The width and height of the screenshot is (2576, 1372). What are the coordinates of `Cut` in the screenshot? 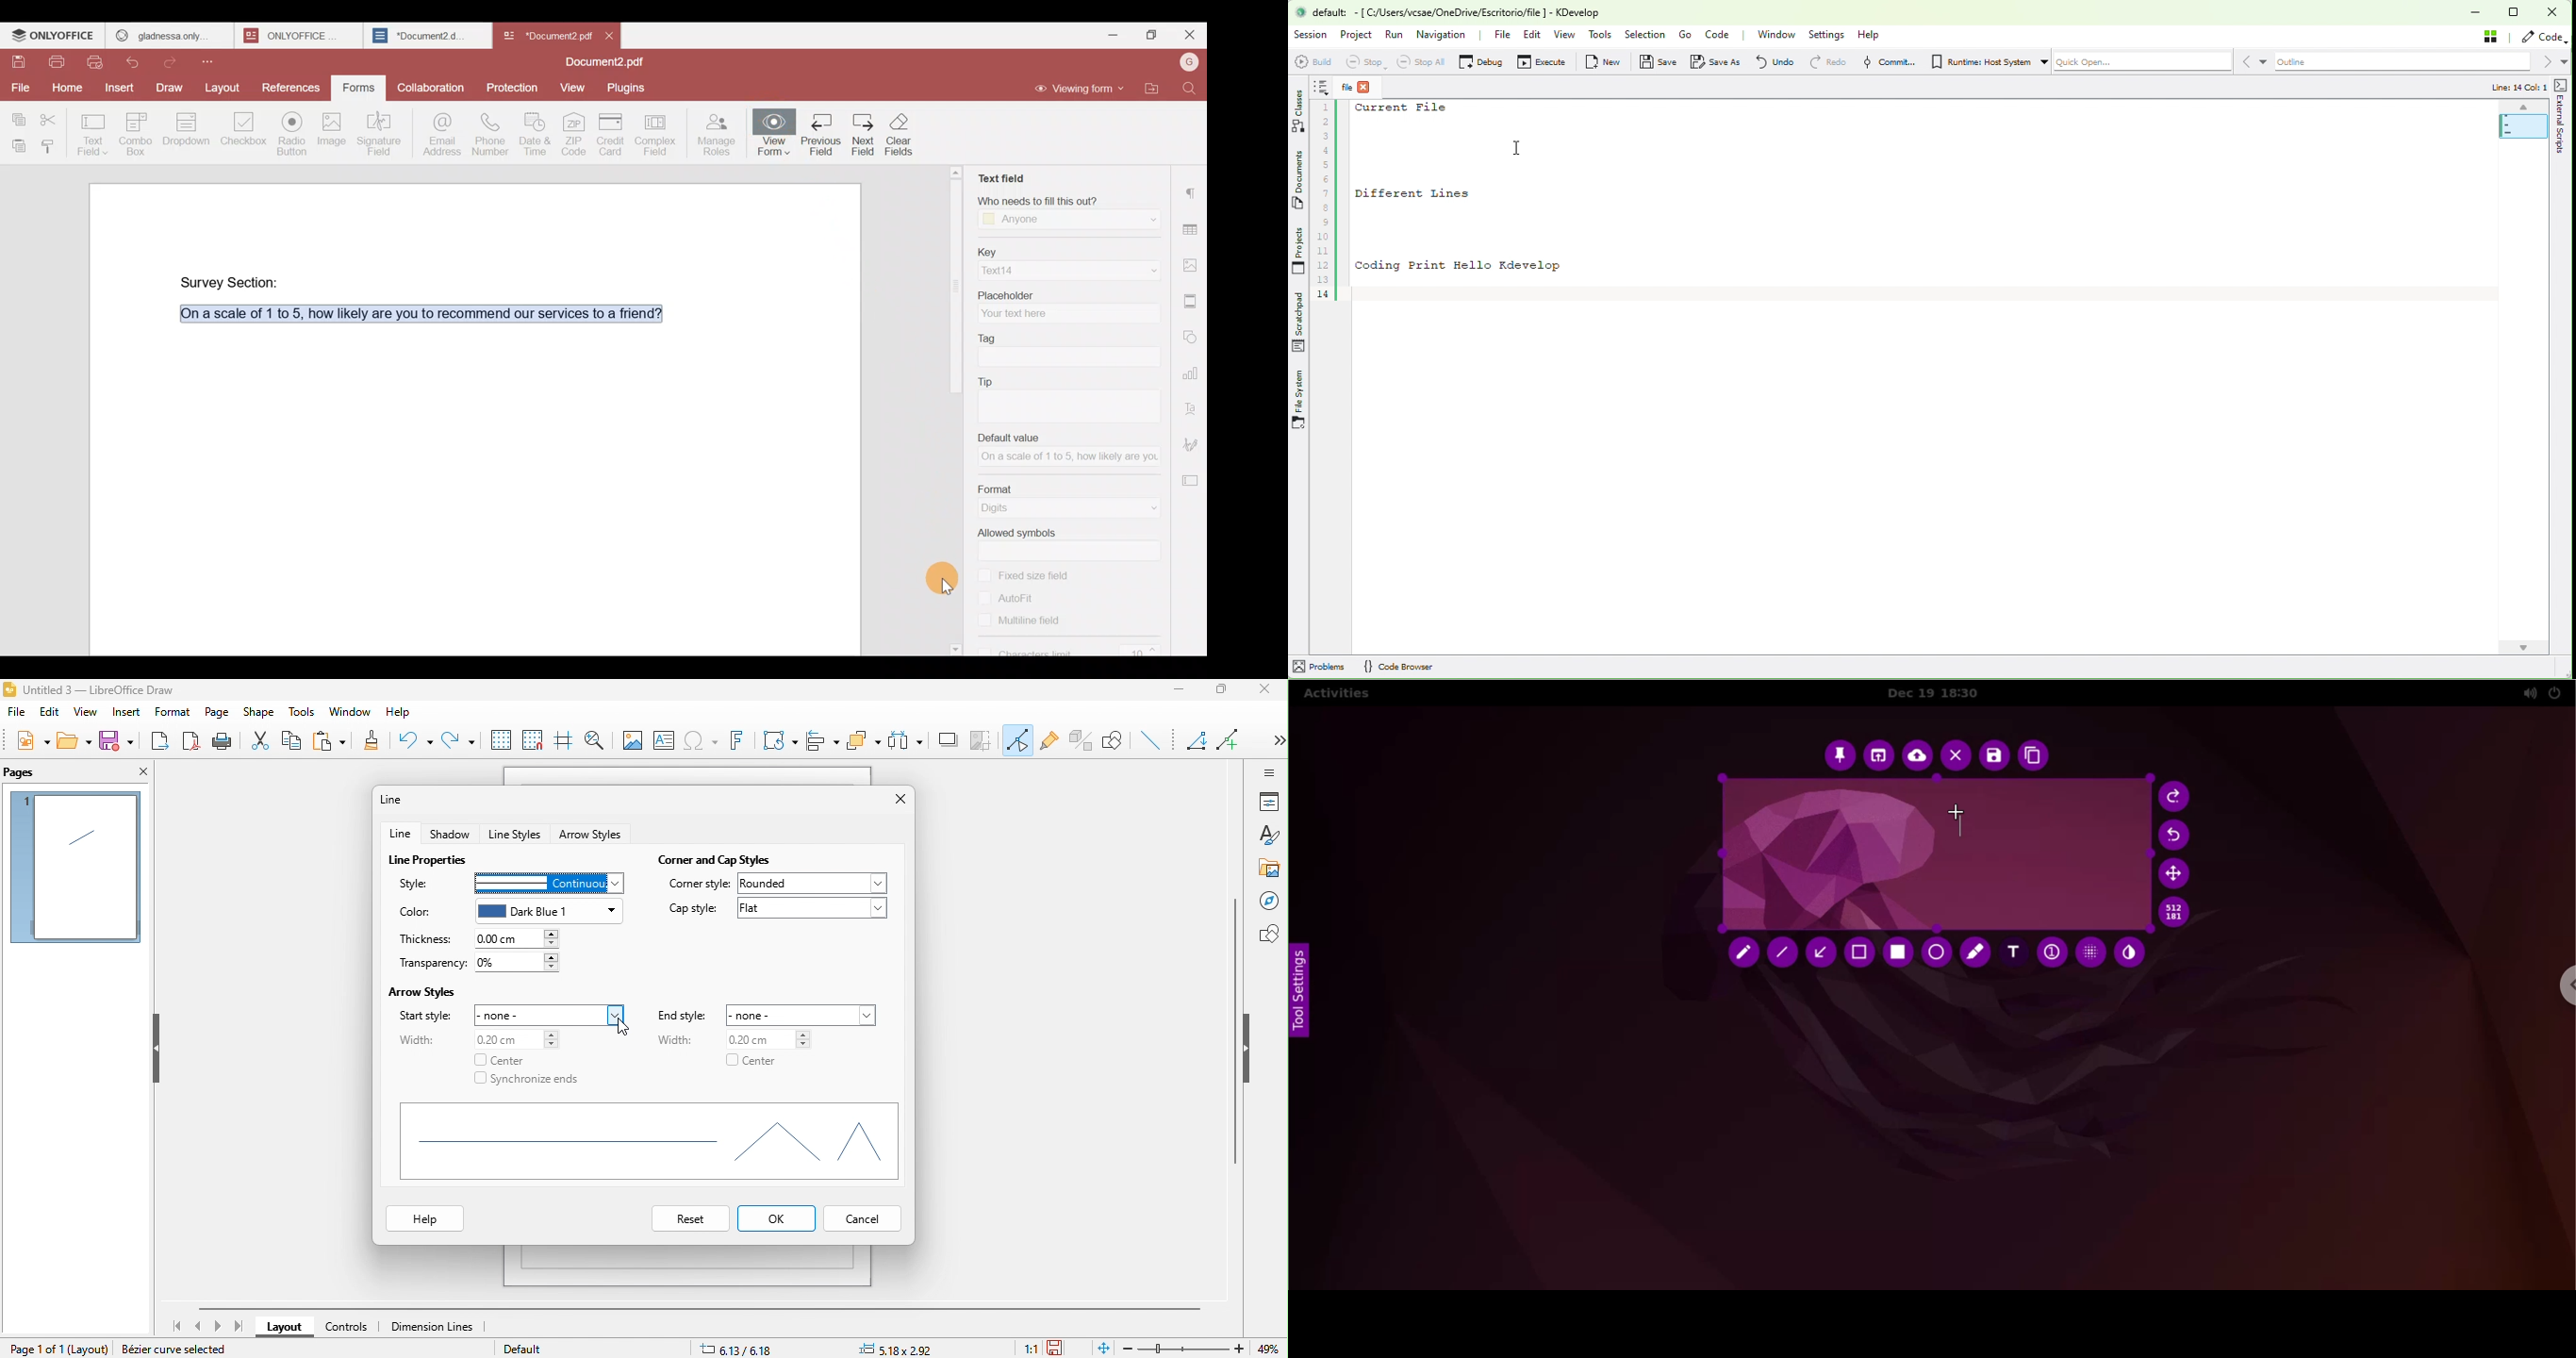 It's located at (53, 116).